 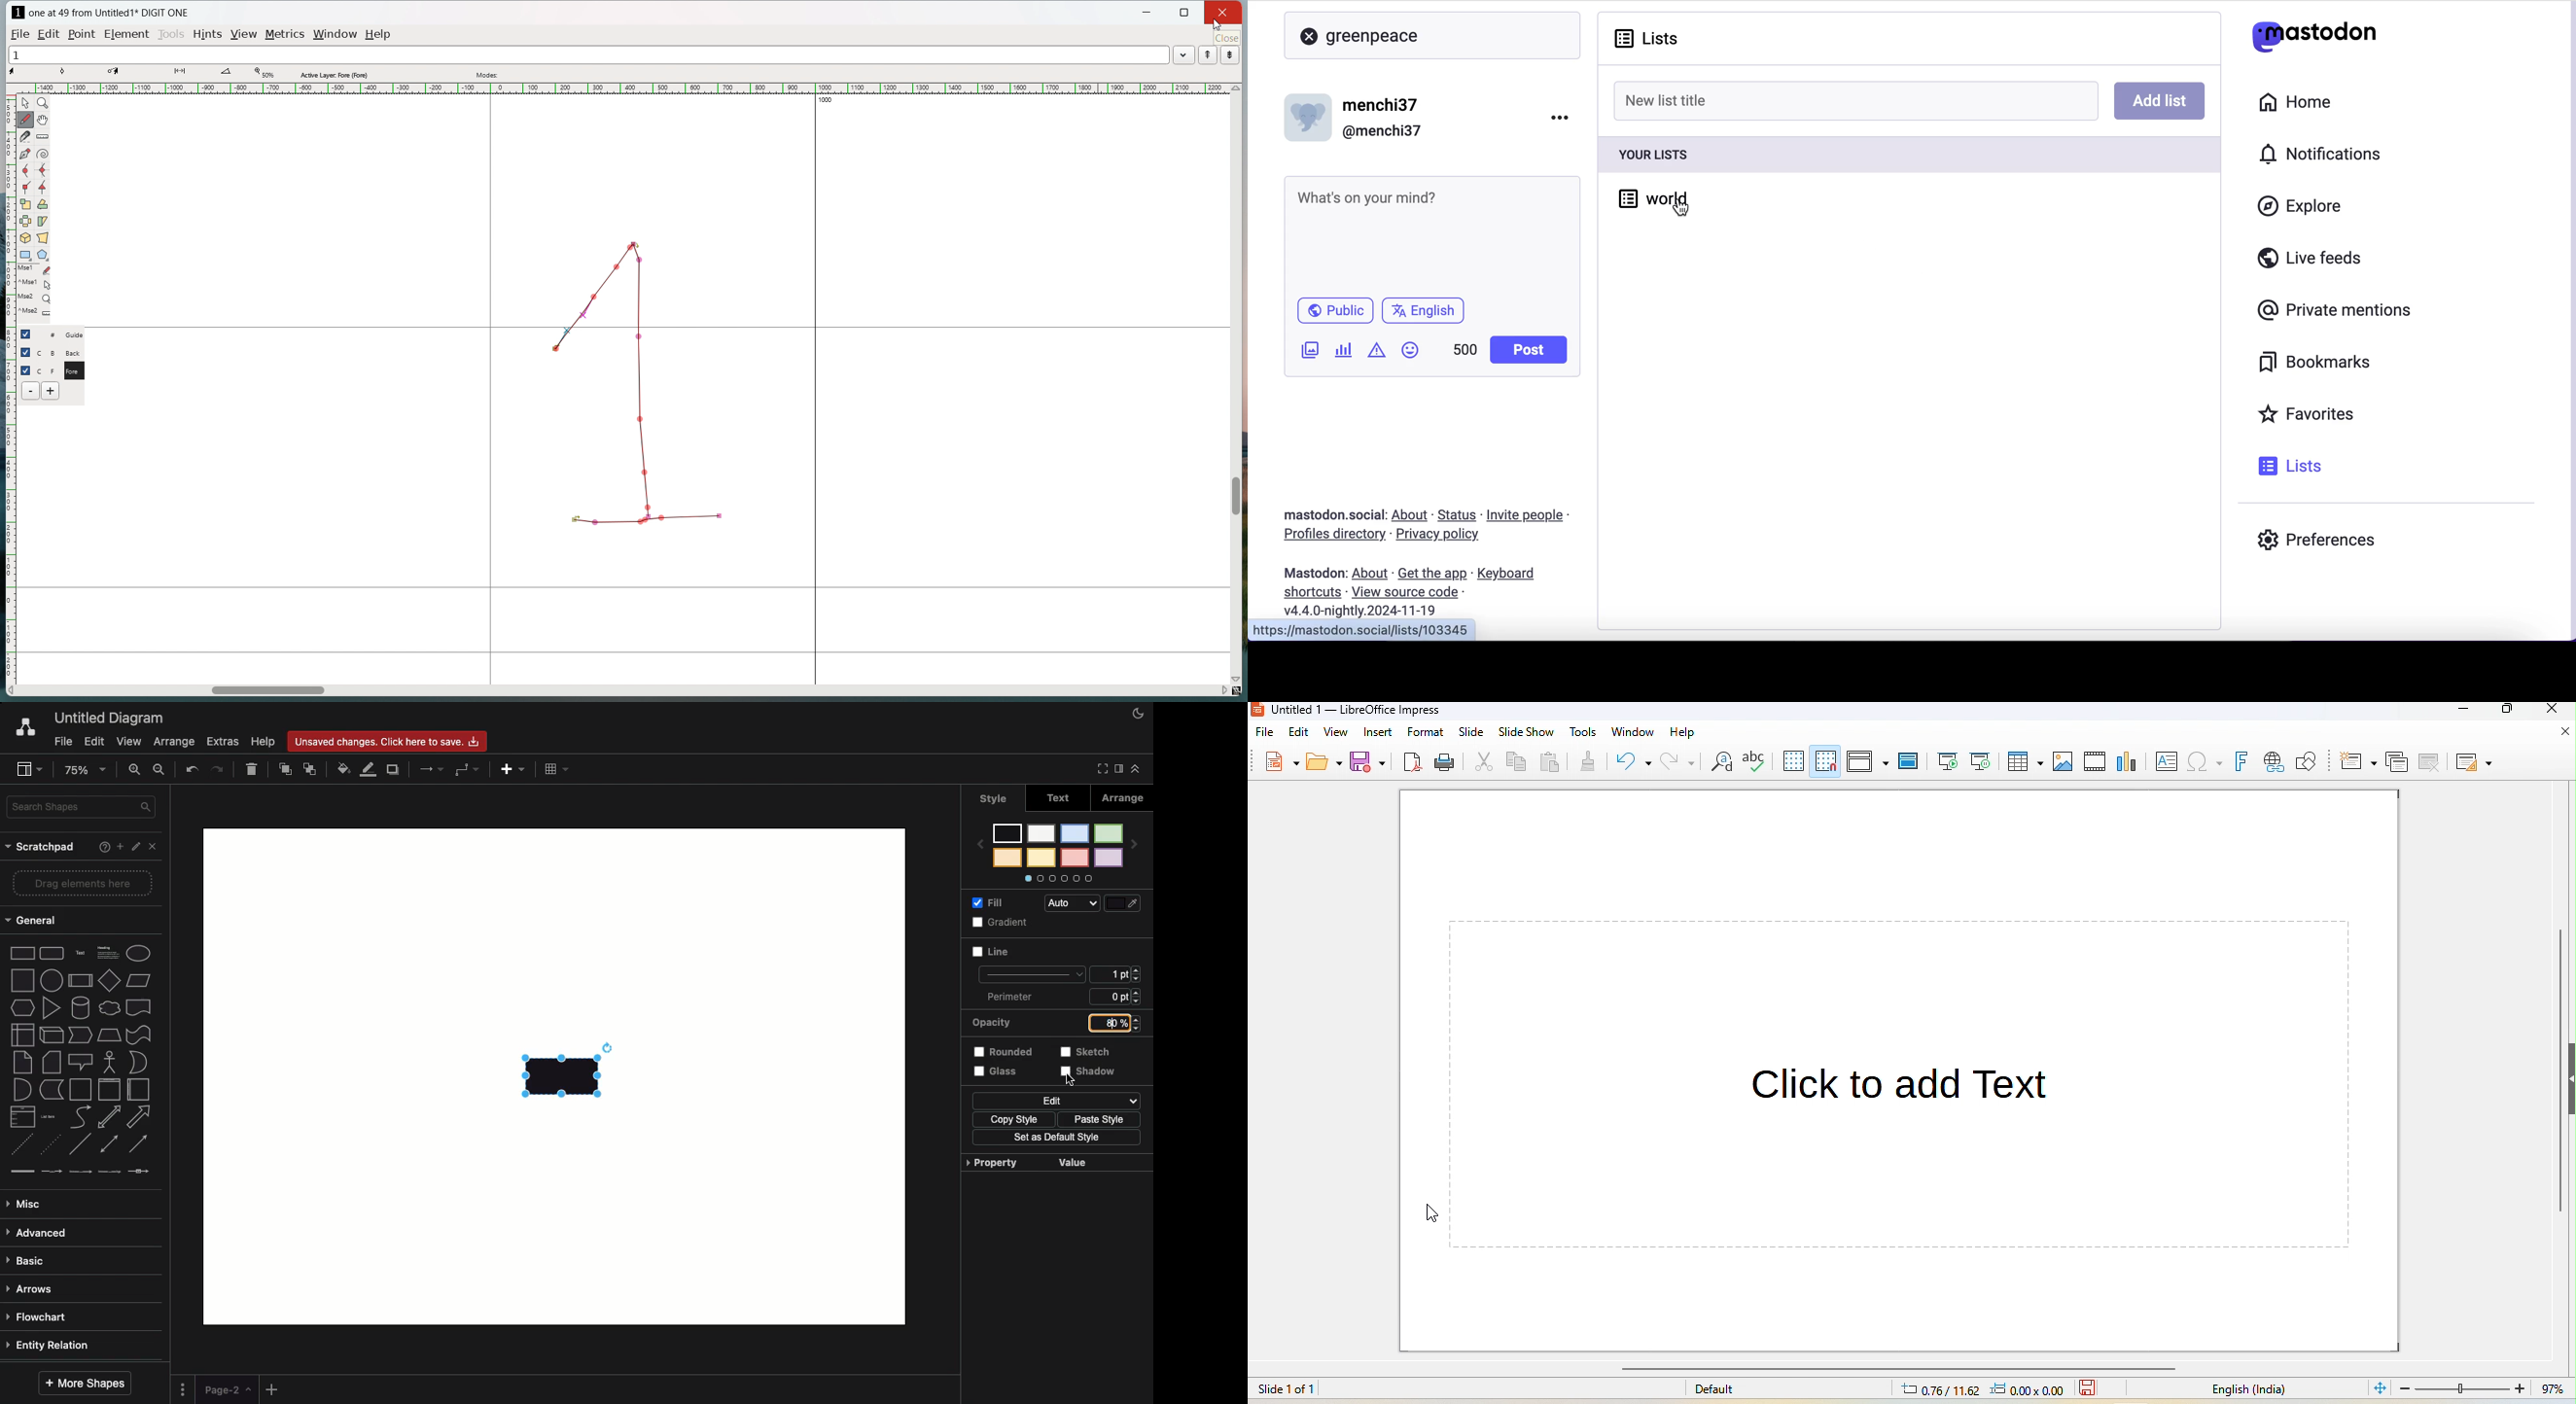 I want to click on Fill, so click(x=1126, y=902).